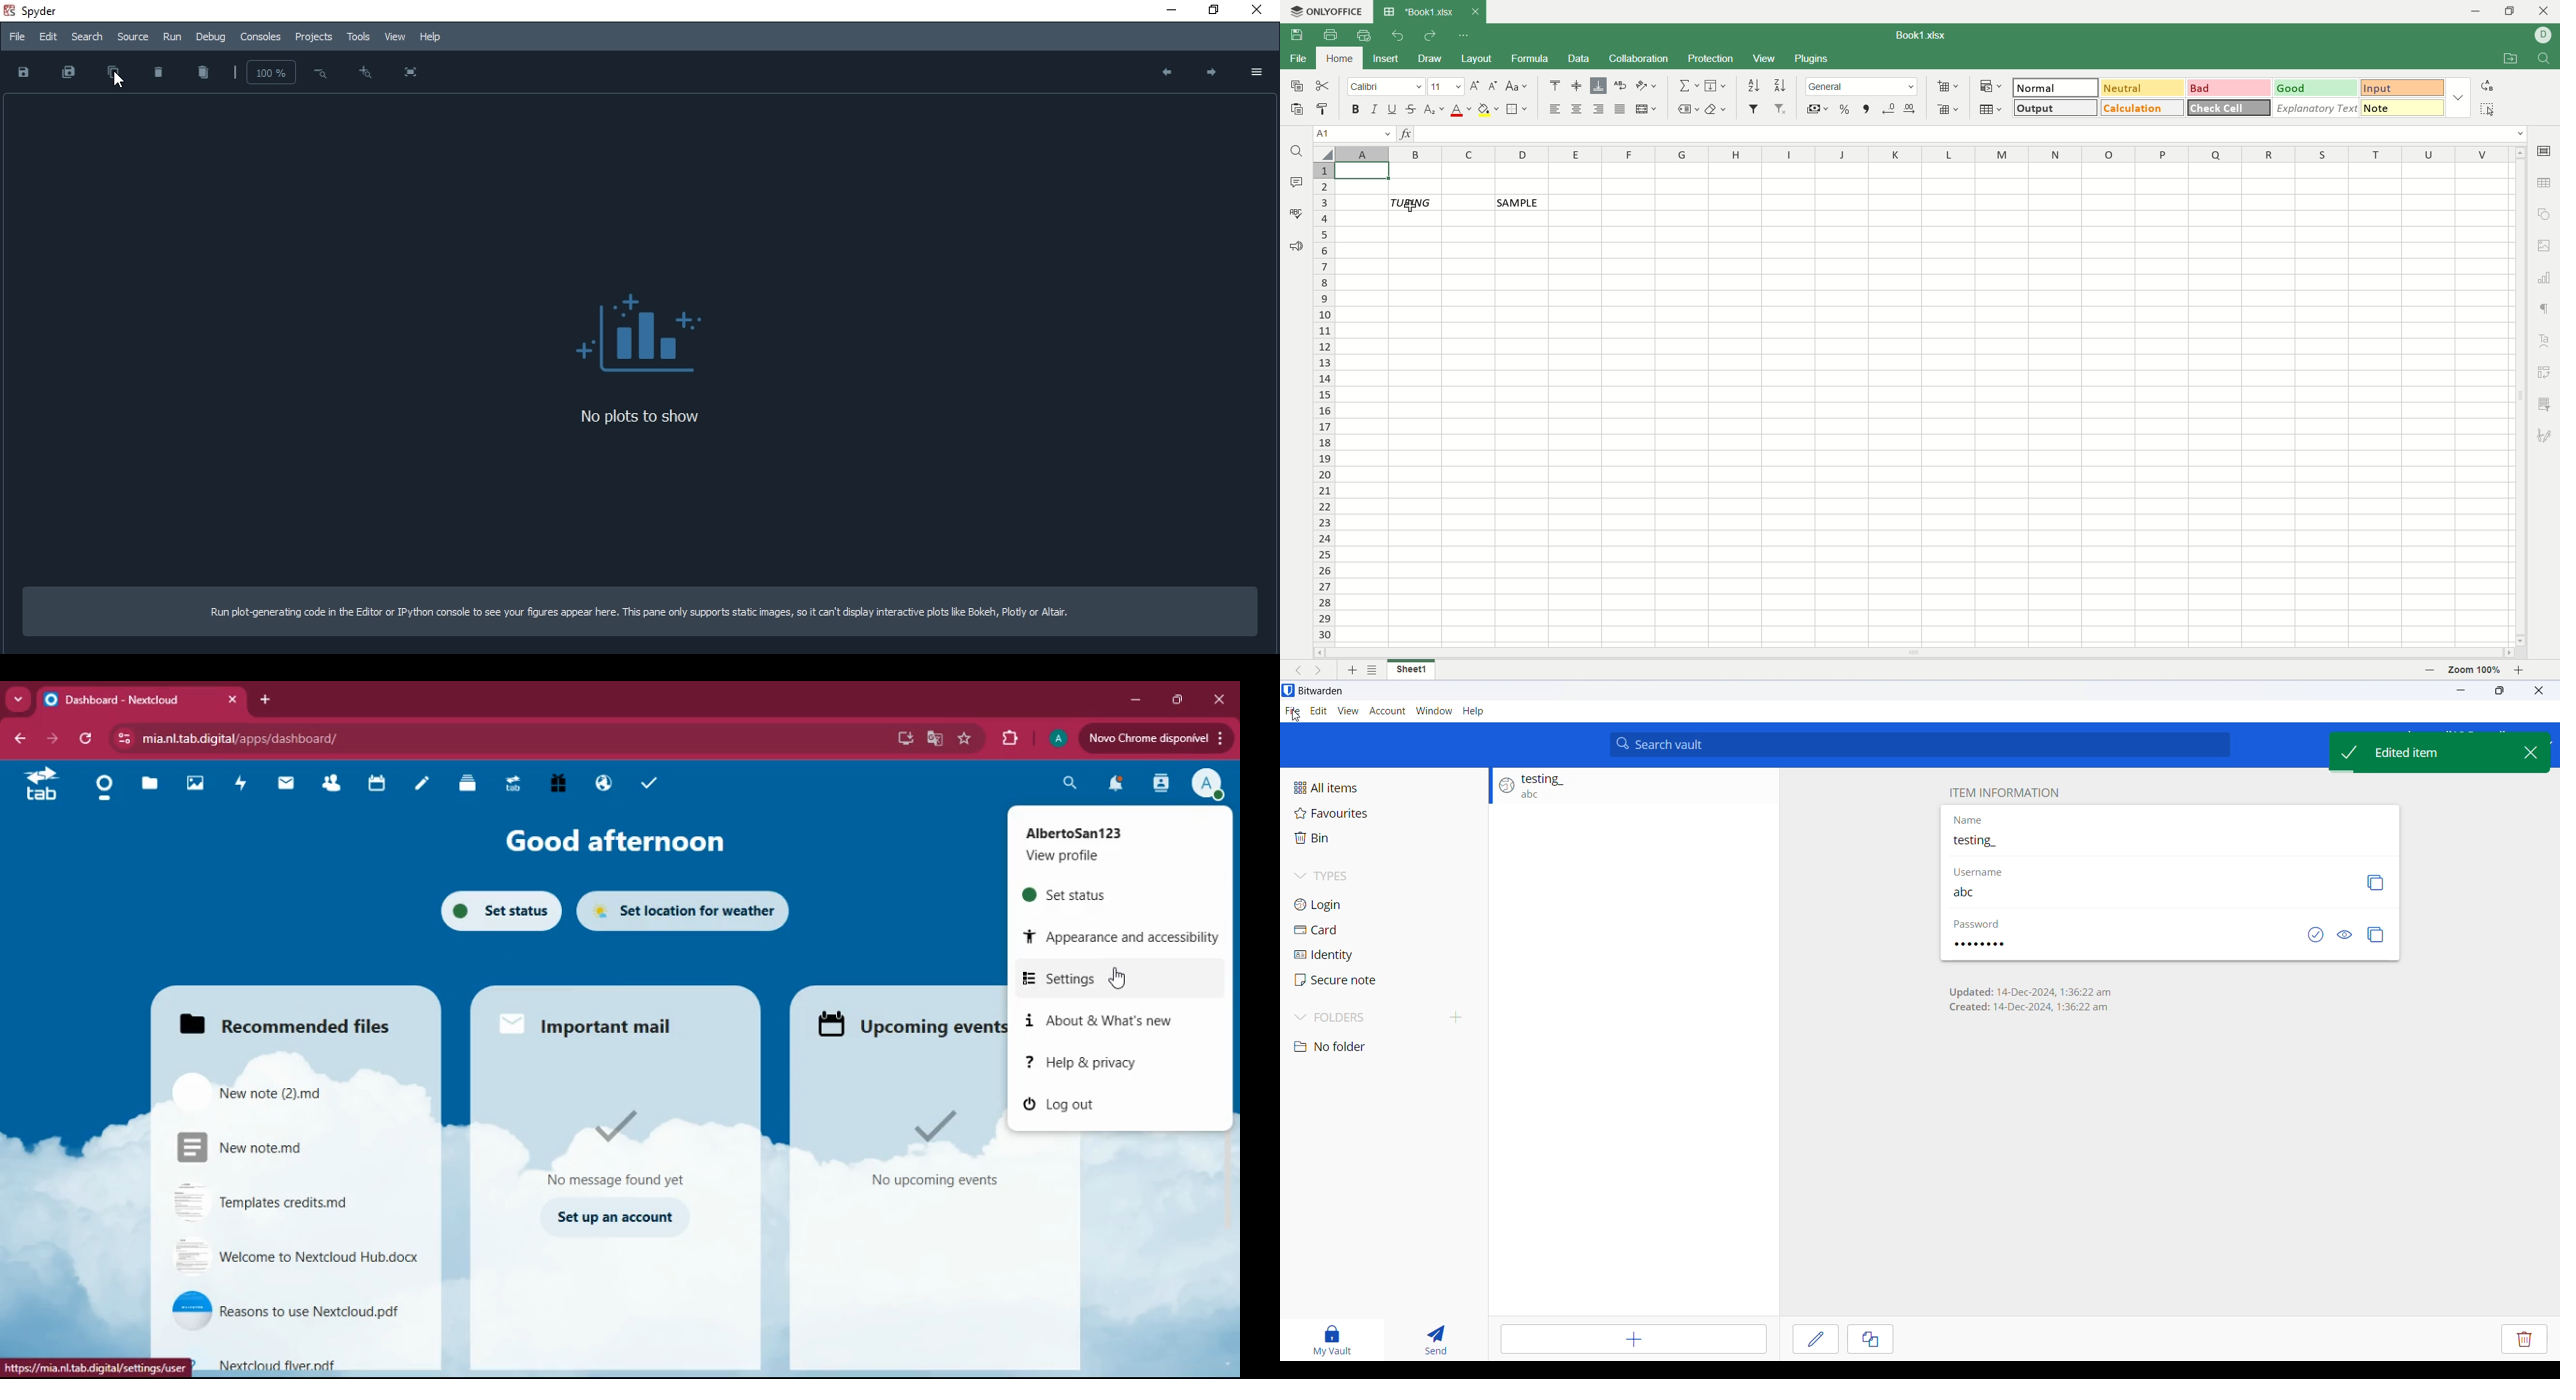 The image size is (2576, 1400). Describe the element at coordinates (2544, 437) in the screenshot. I see `signature settings` at that location.